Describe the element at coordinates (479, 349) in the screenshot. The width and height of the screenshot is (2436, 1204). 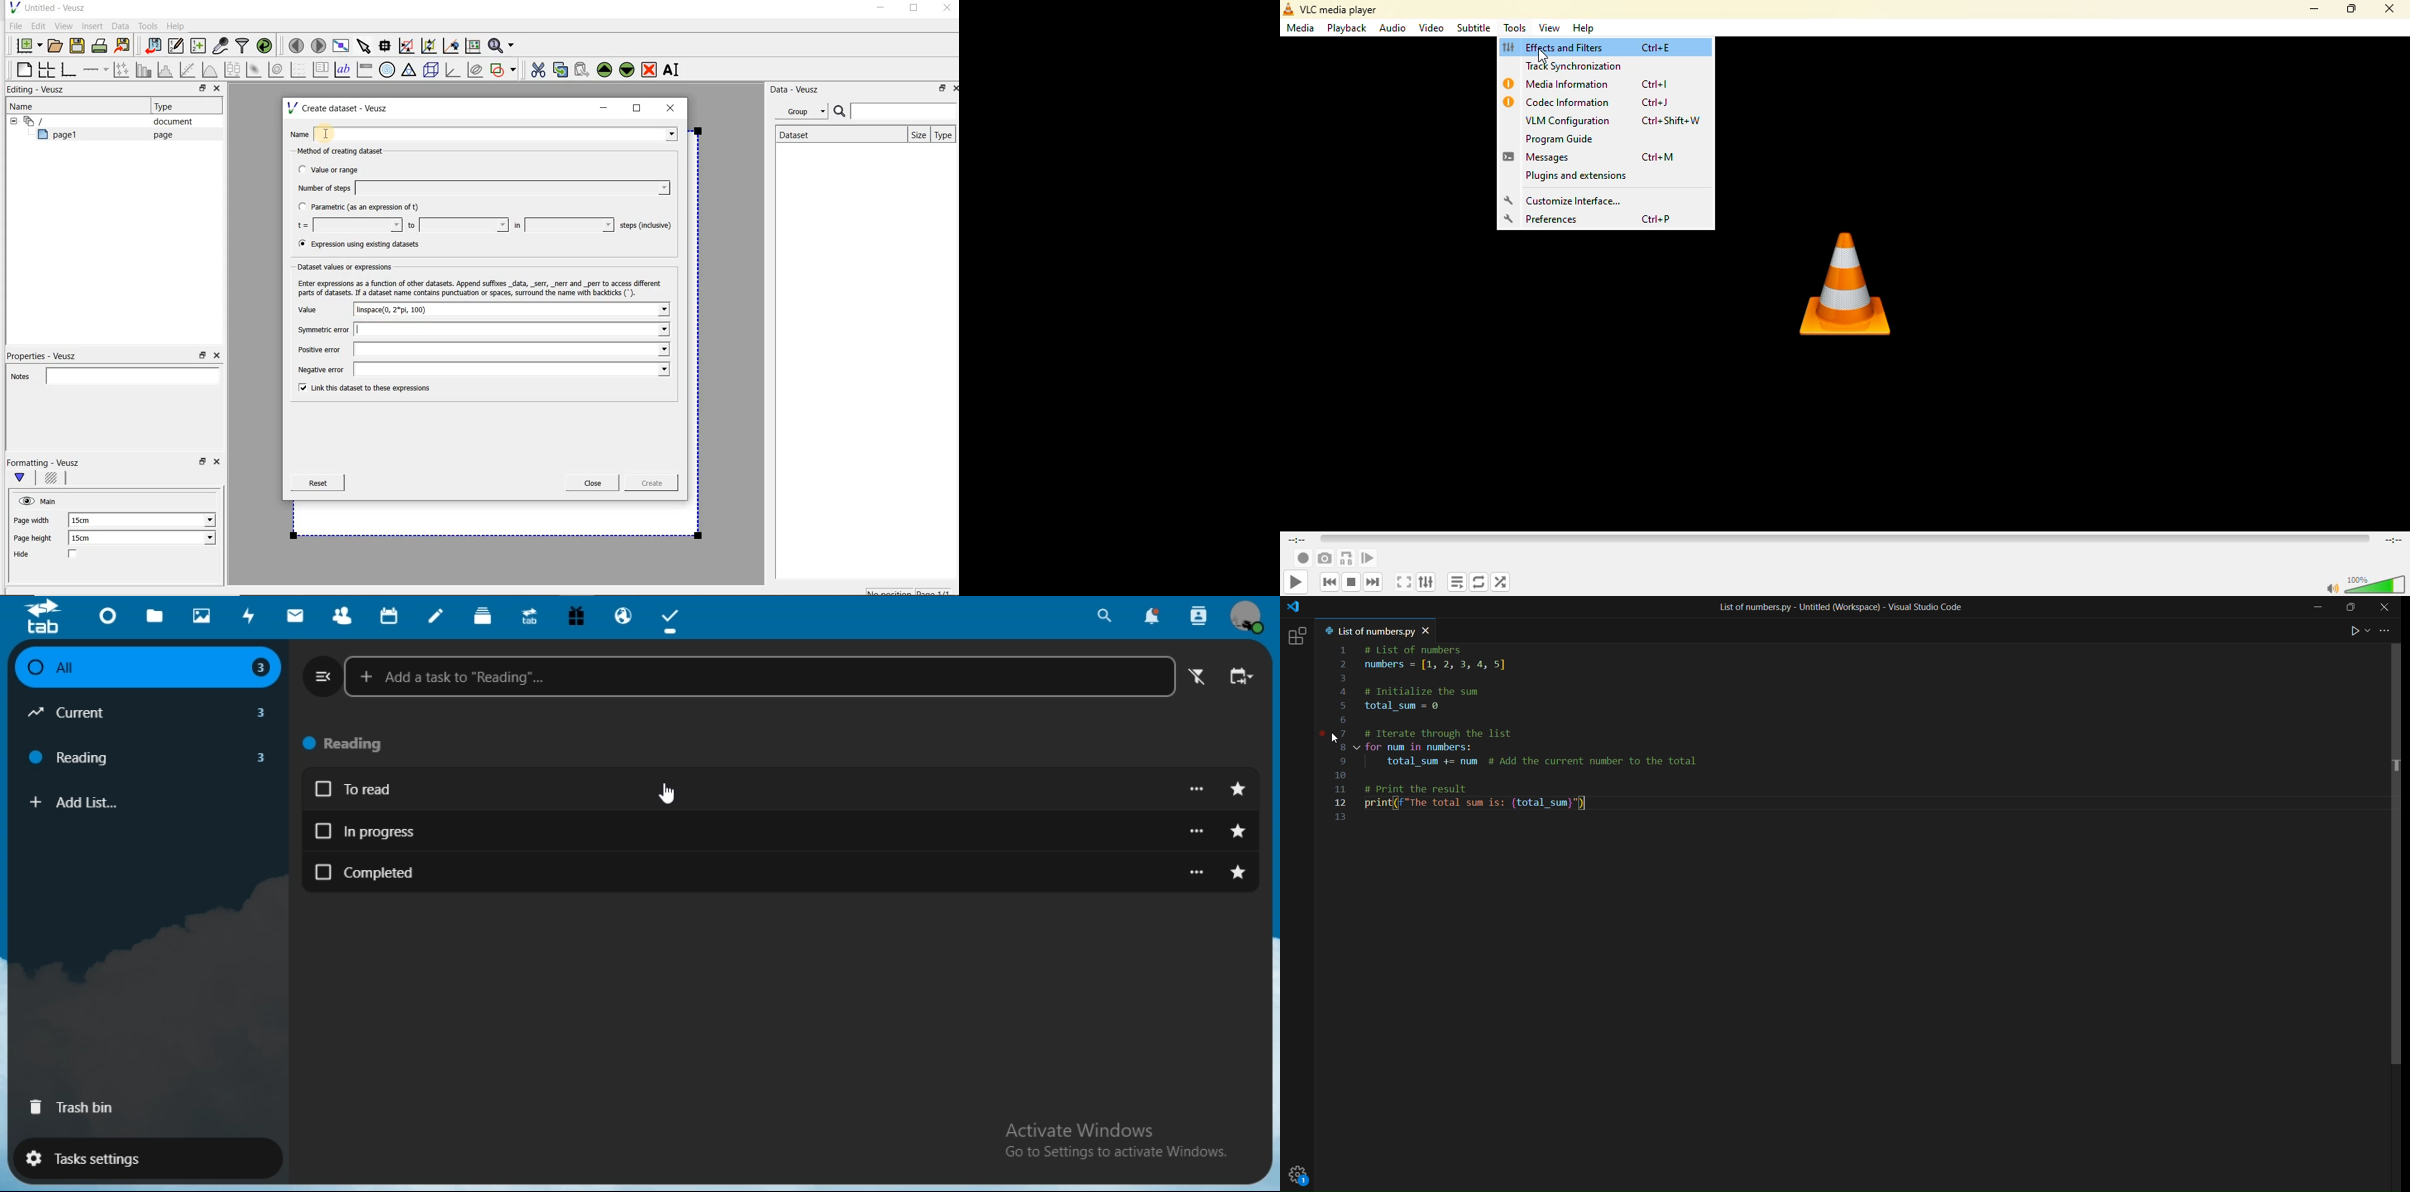
I see `Positive error` at that location.